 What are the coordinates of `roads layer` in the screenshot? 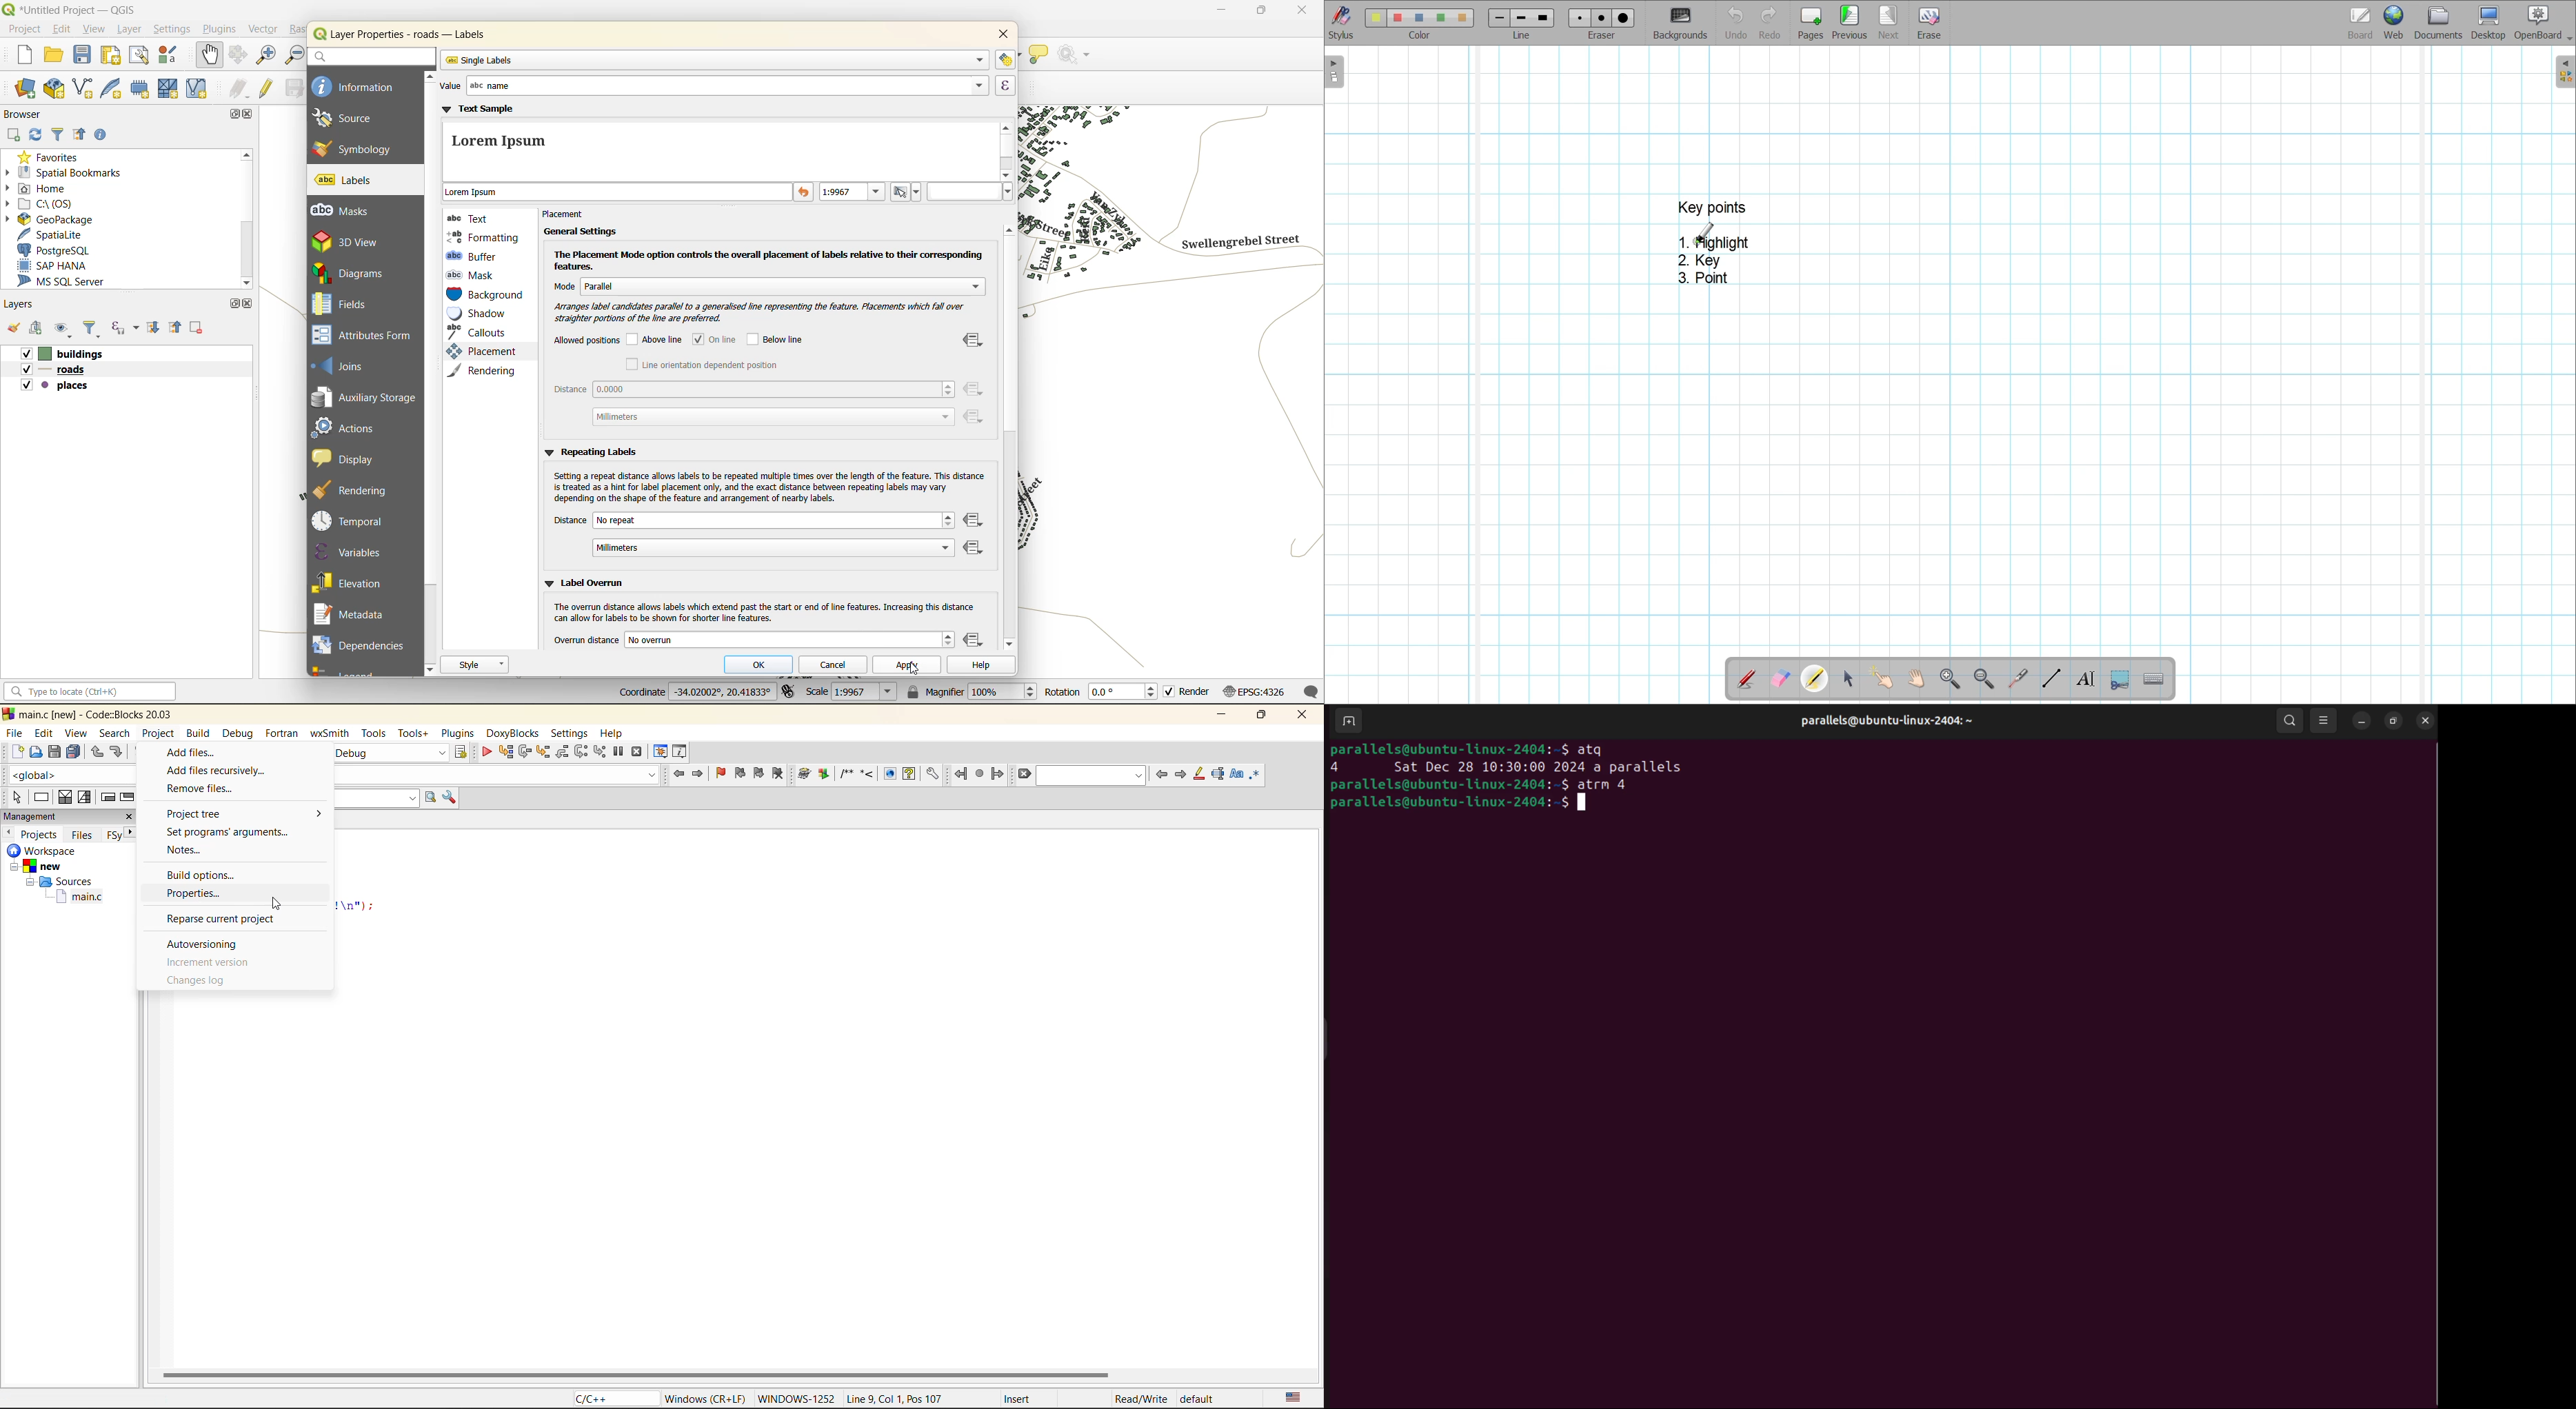 It's located at (59, 370).